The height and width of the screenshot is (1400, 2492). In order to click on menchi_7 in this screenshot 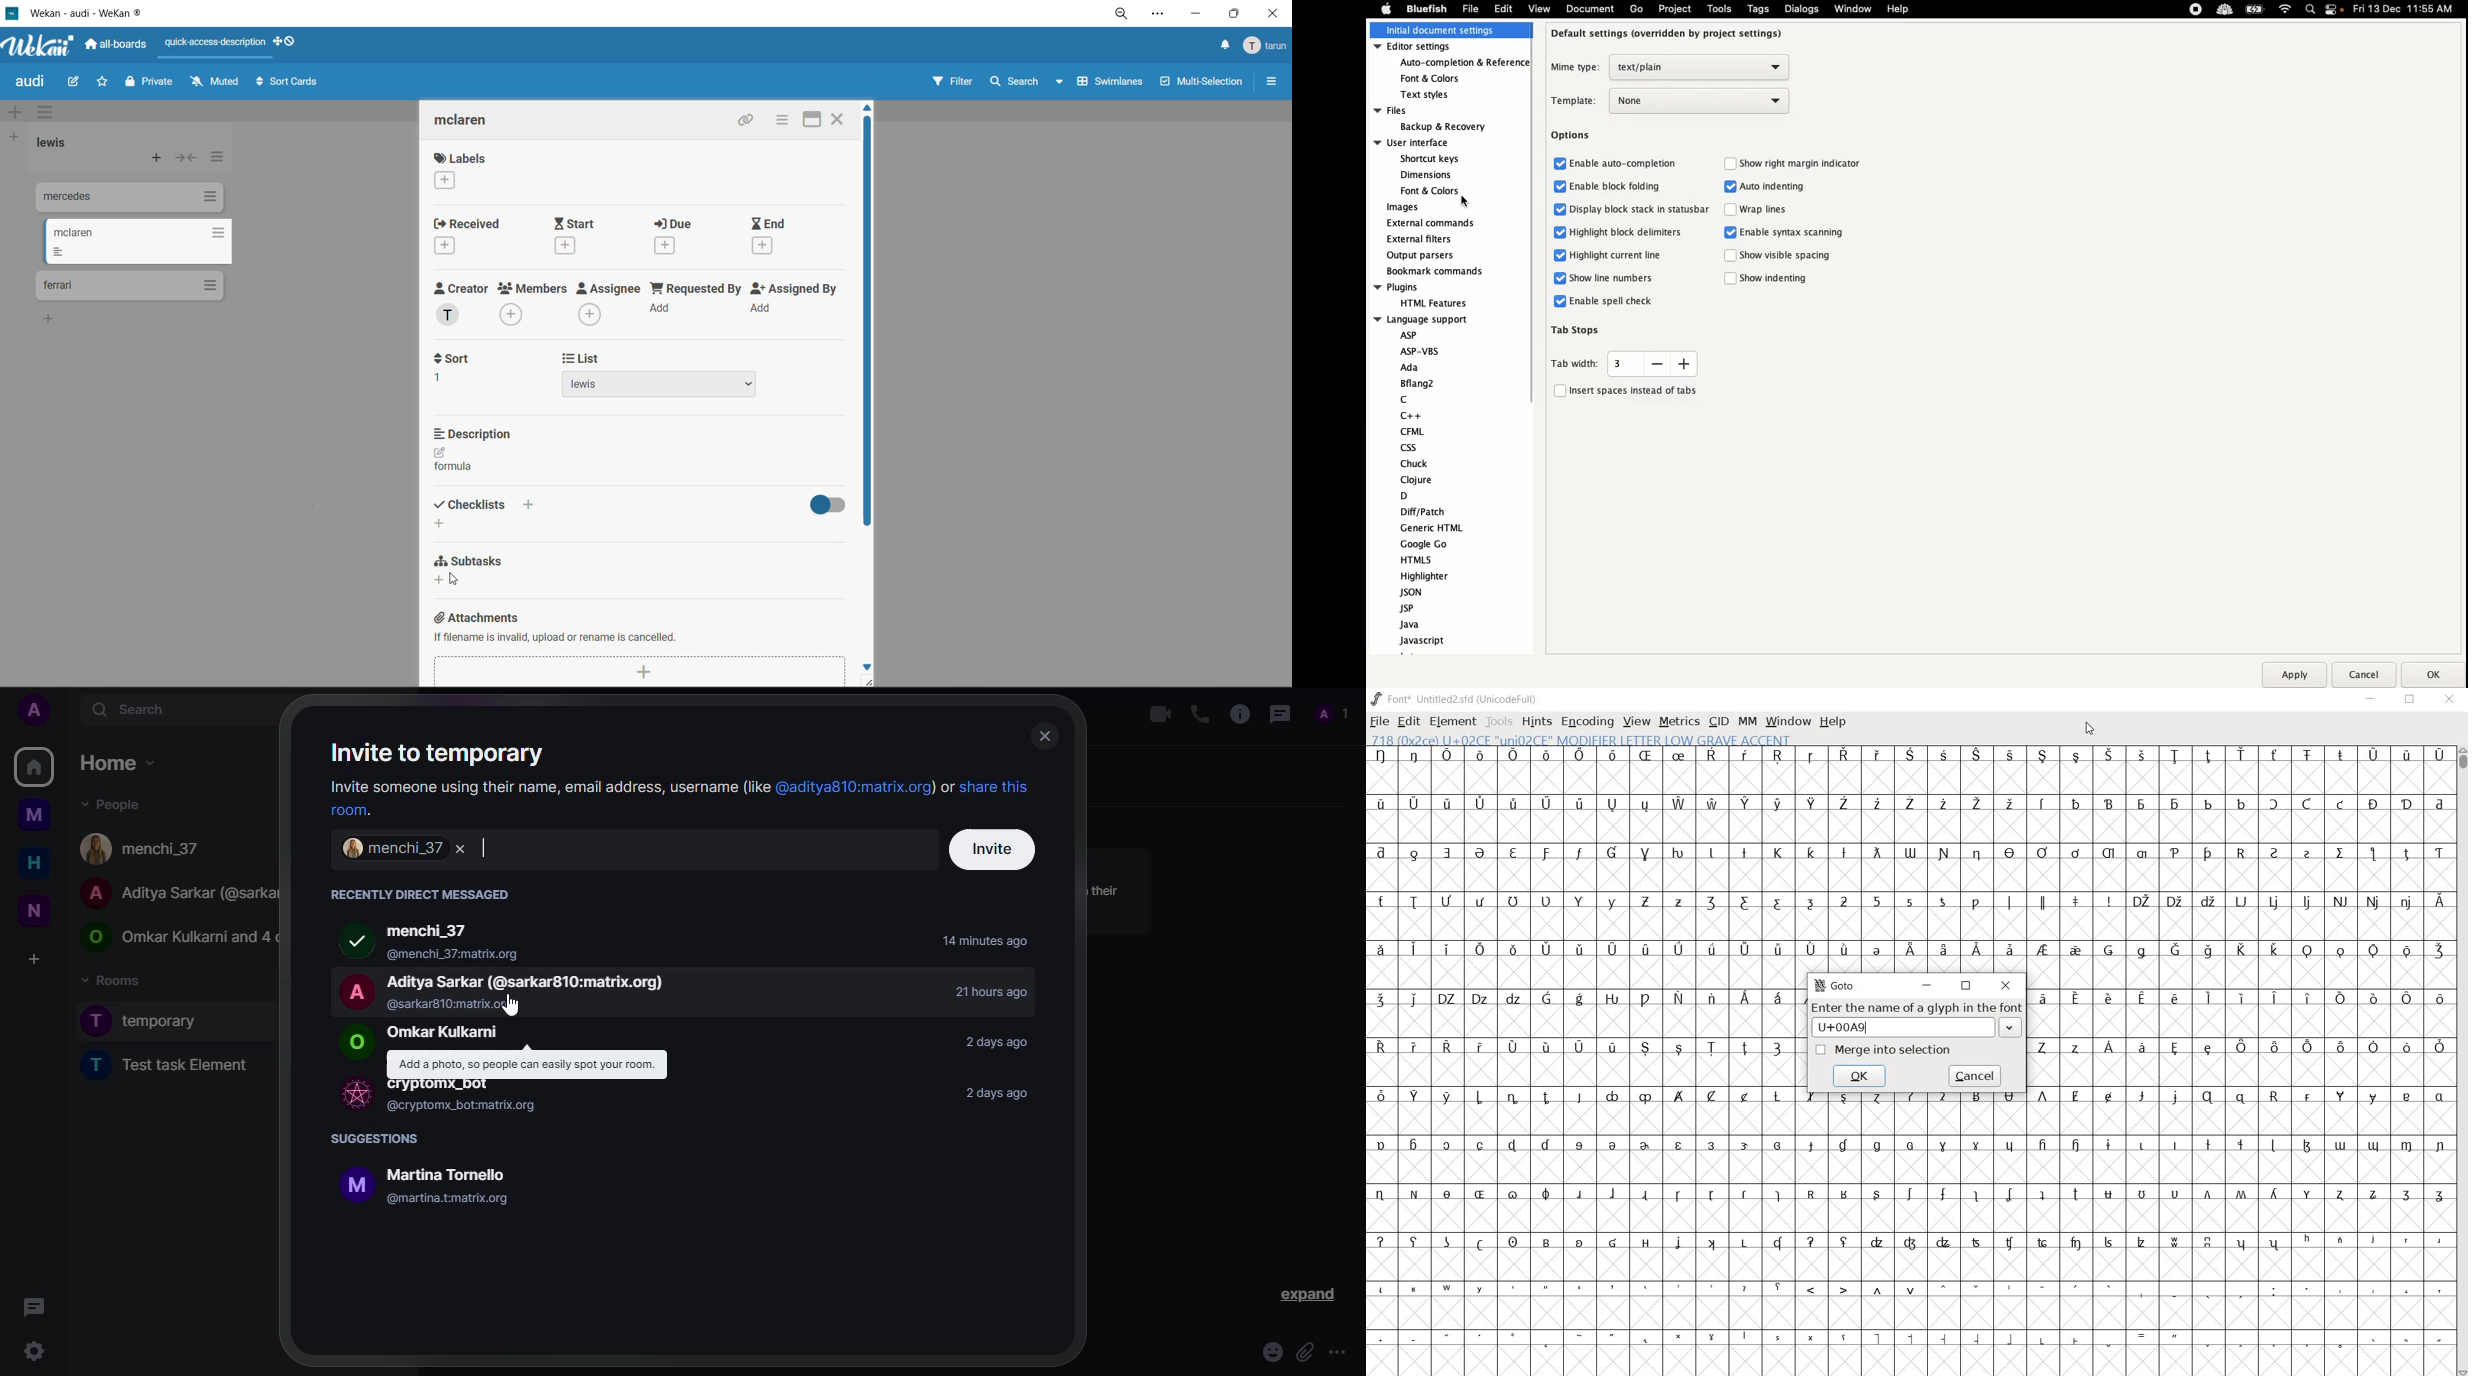, I will do `click(388, 849)`.